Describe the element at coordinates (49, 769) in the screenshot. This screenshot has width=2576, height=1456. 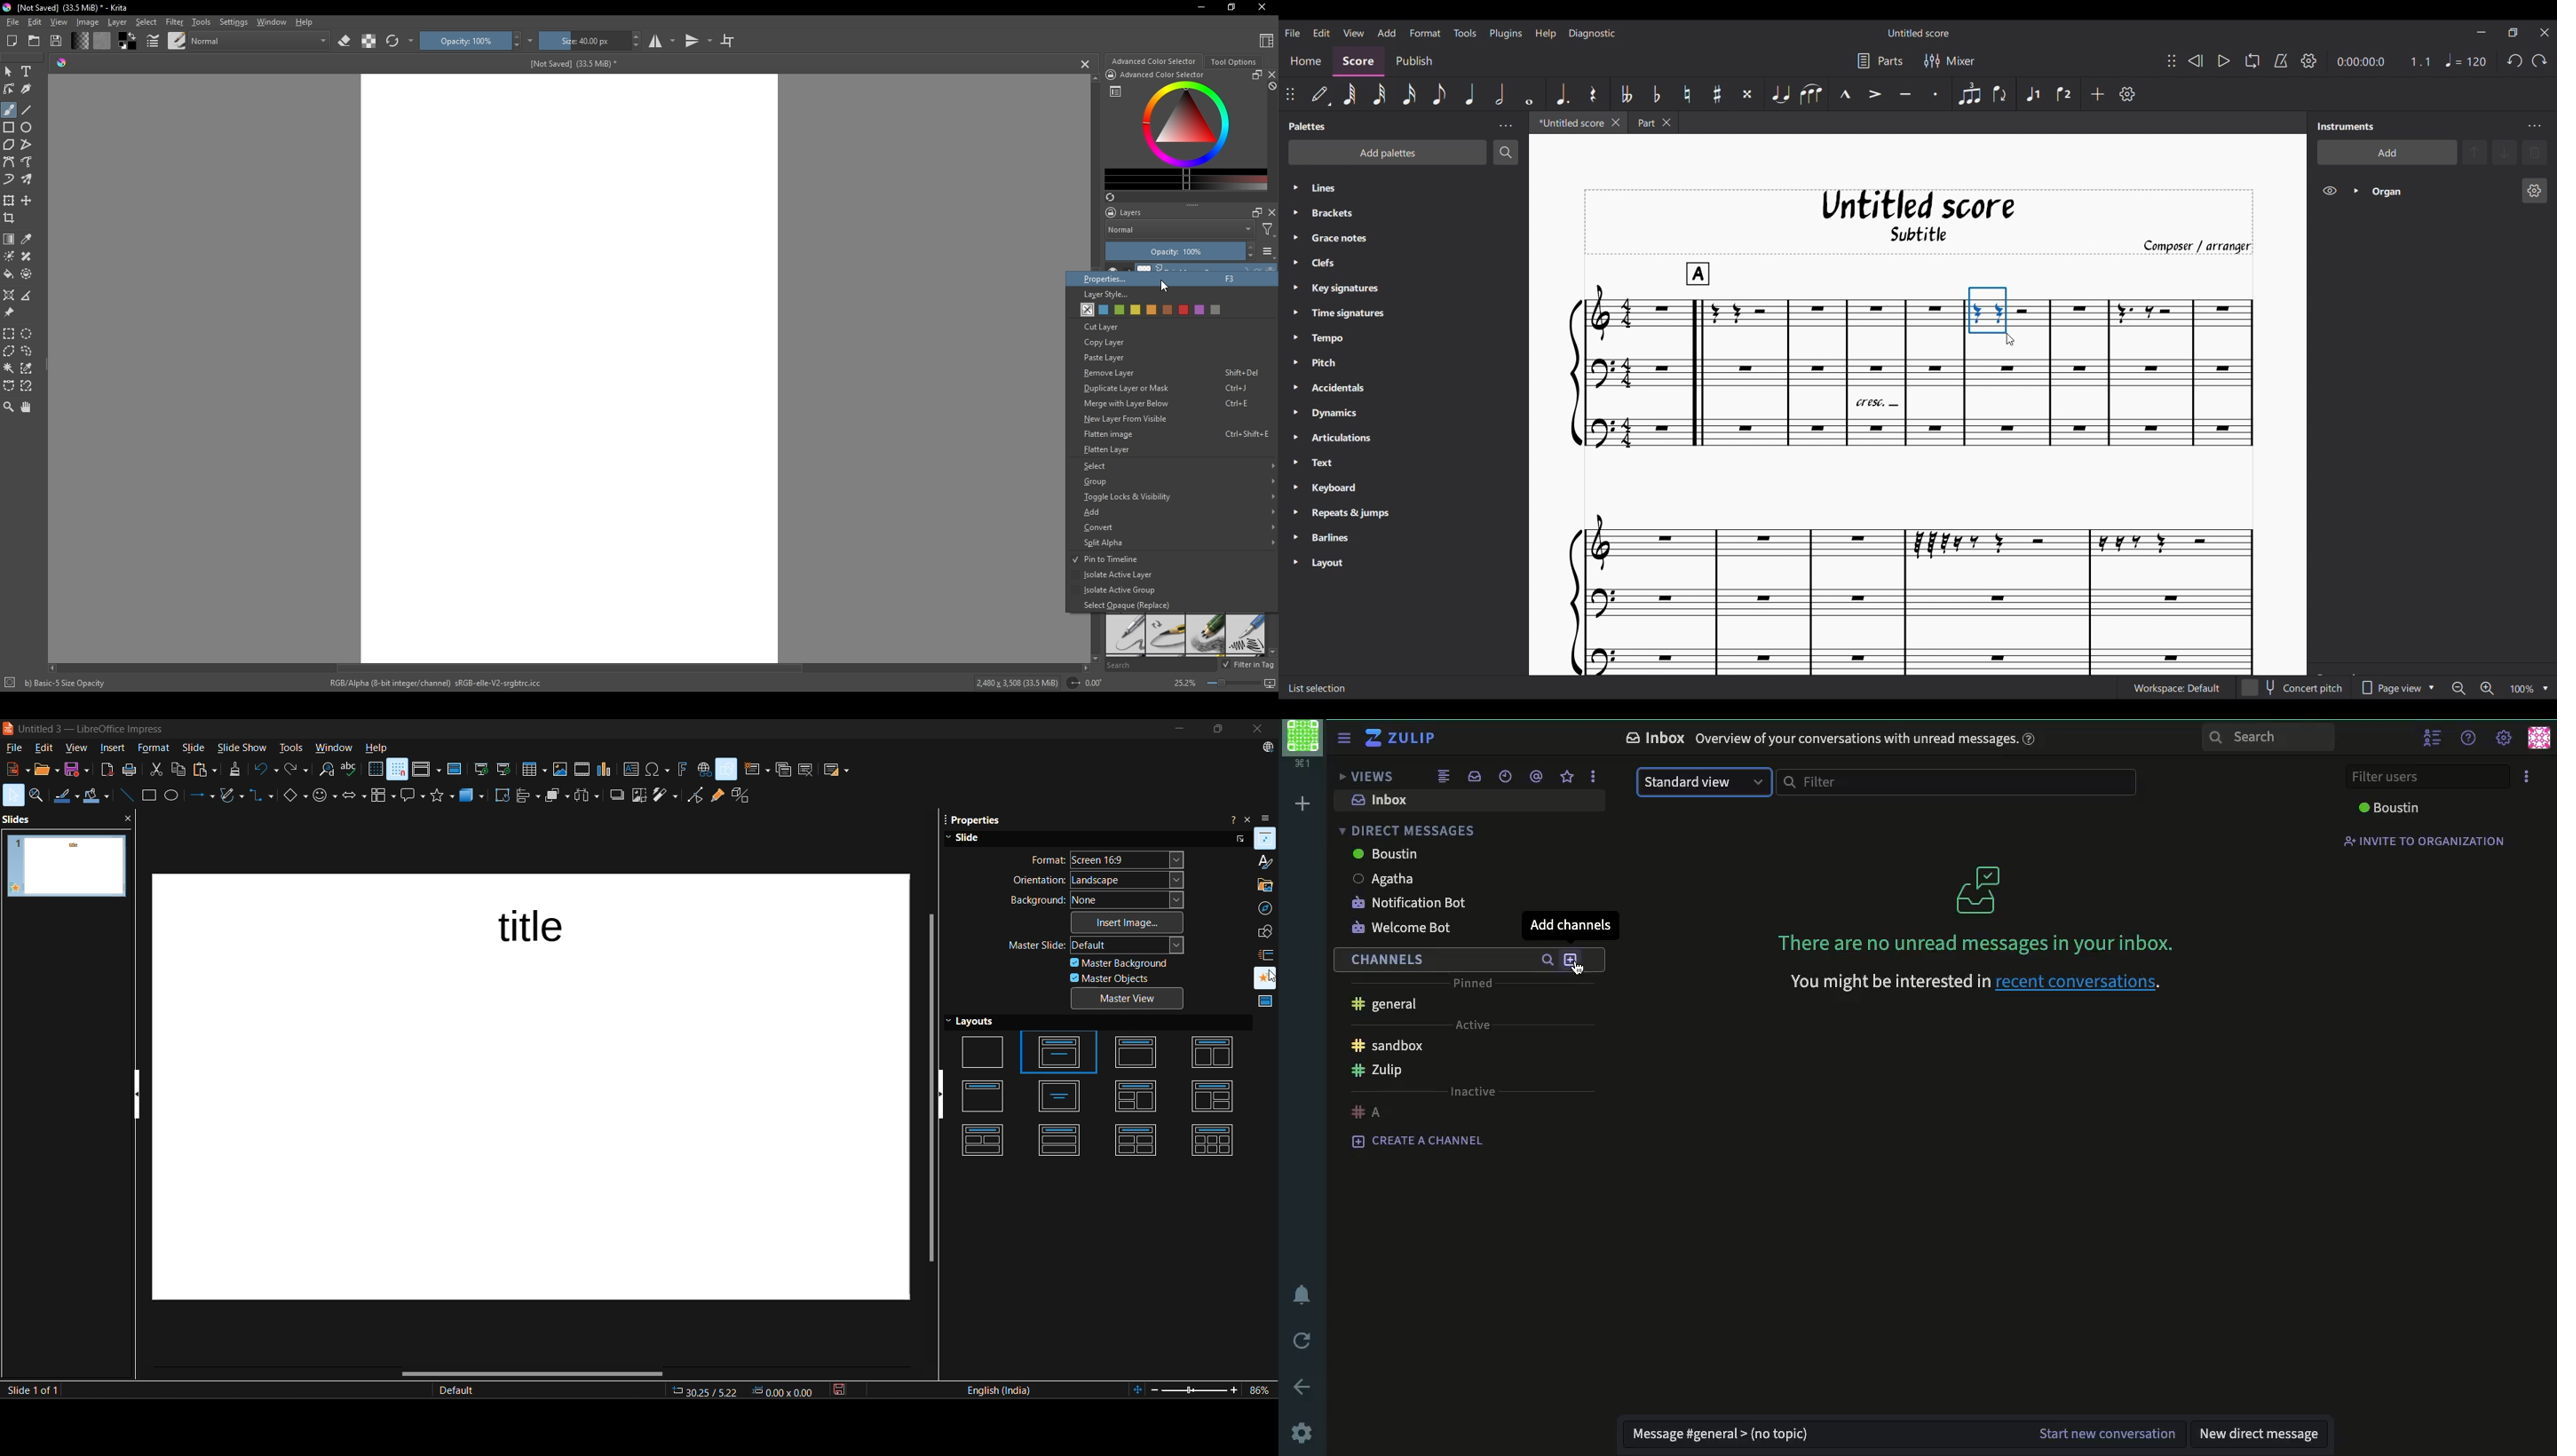
I see `open` at that location.